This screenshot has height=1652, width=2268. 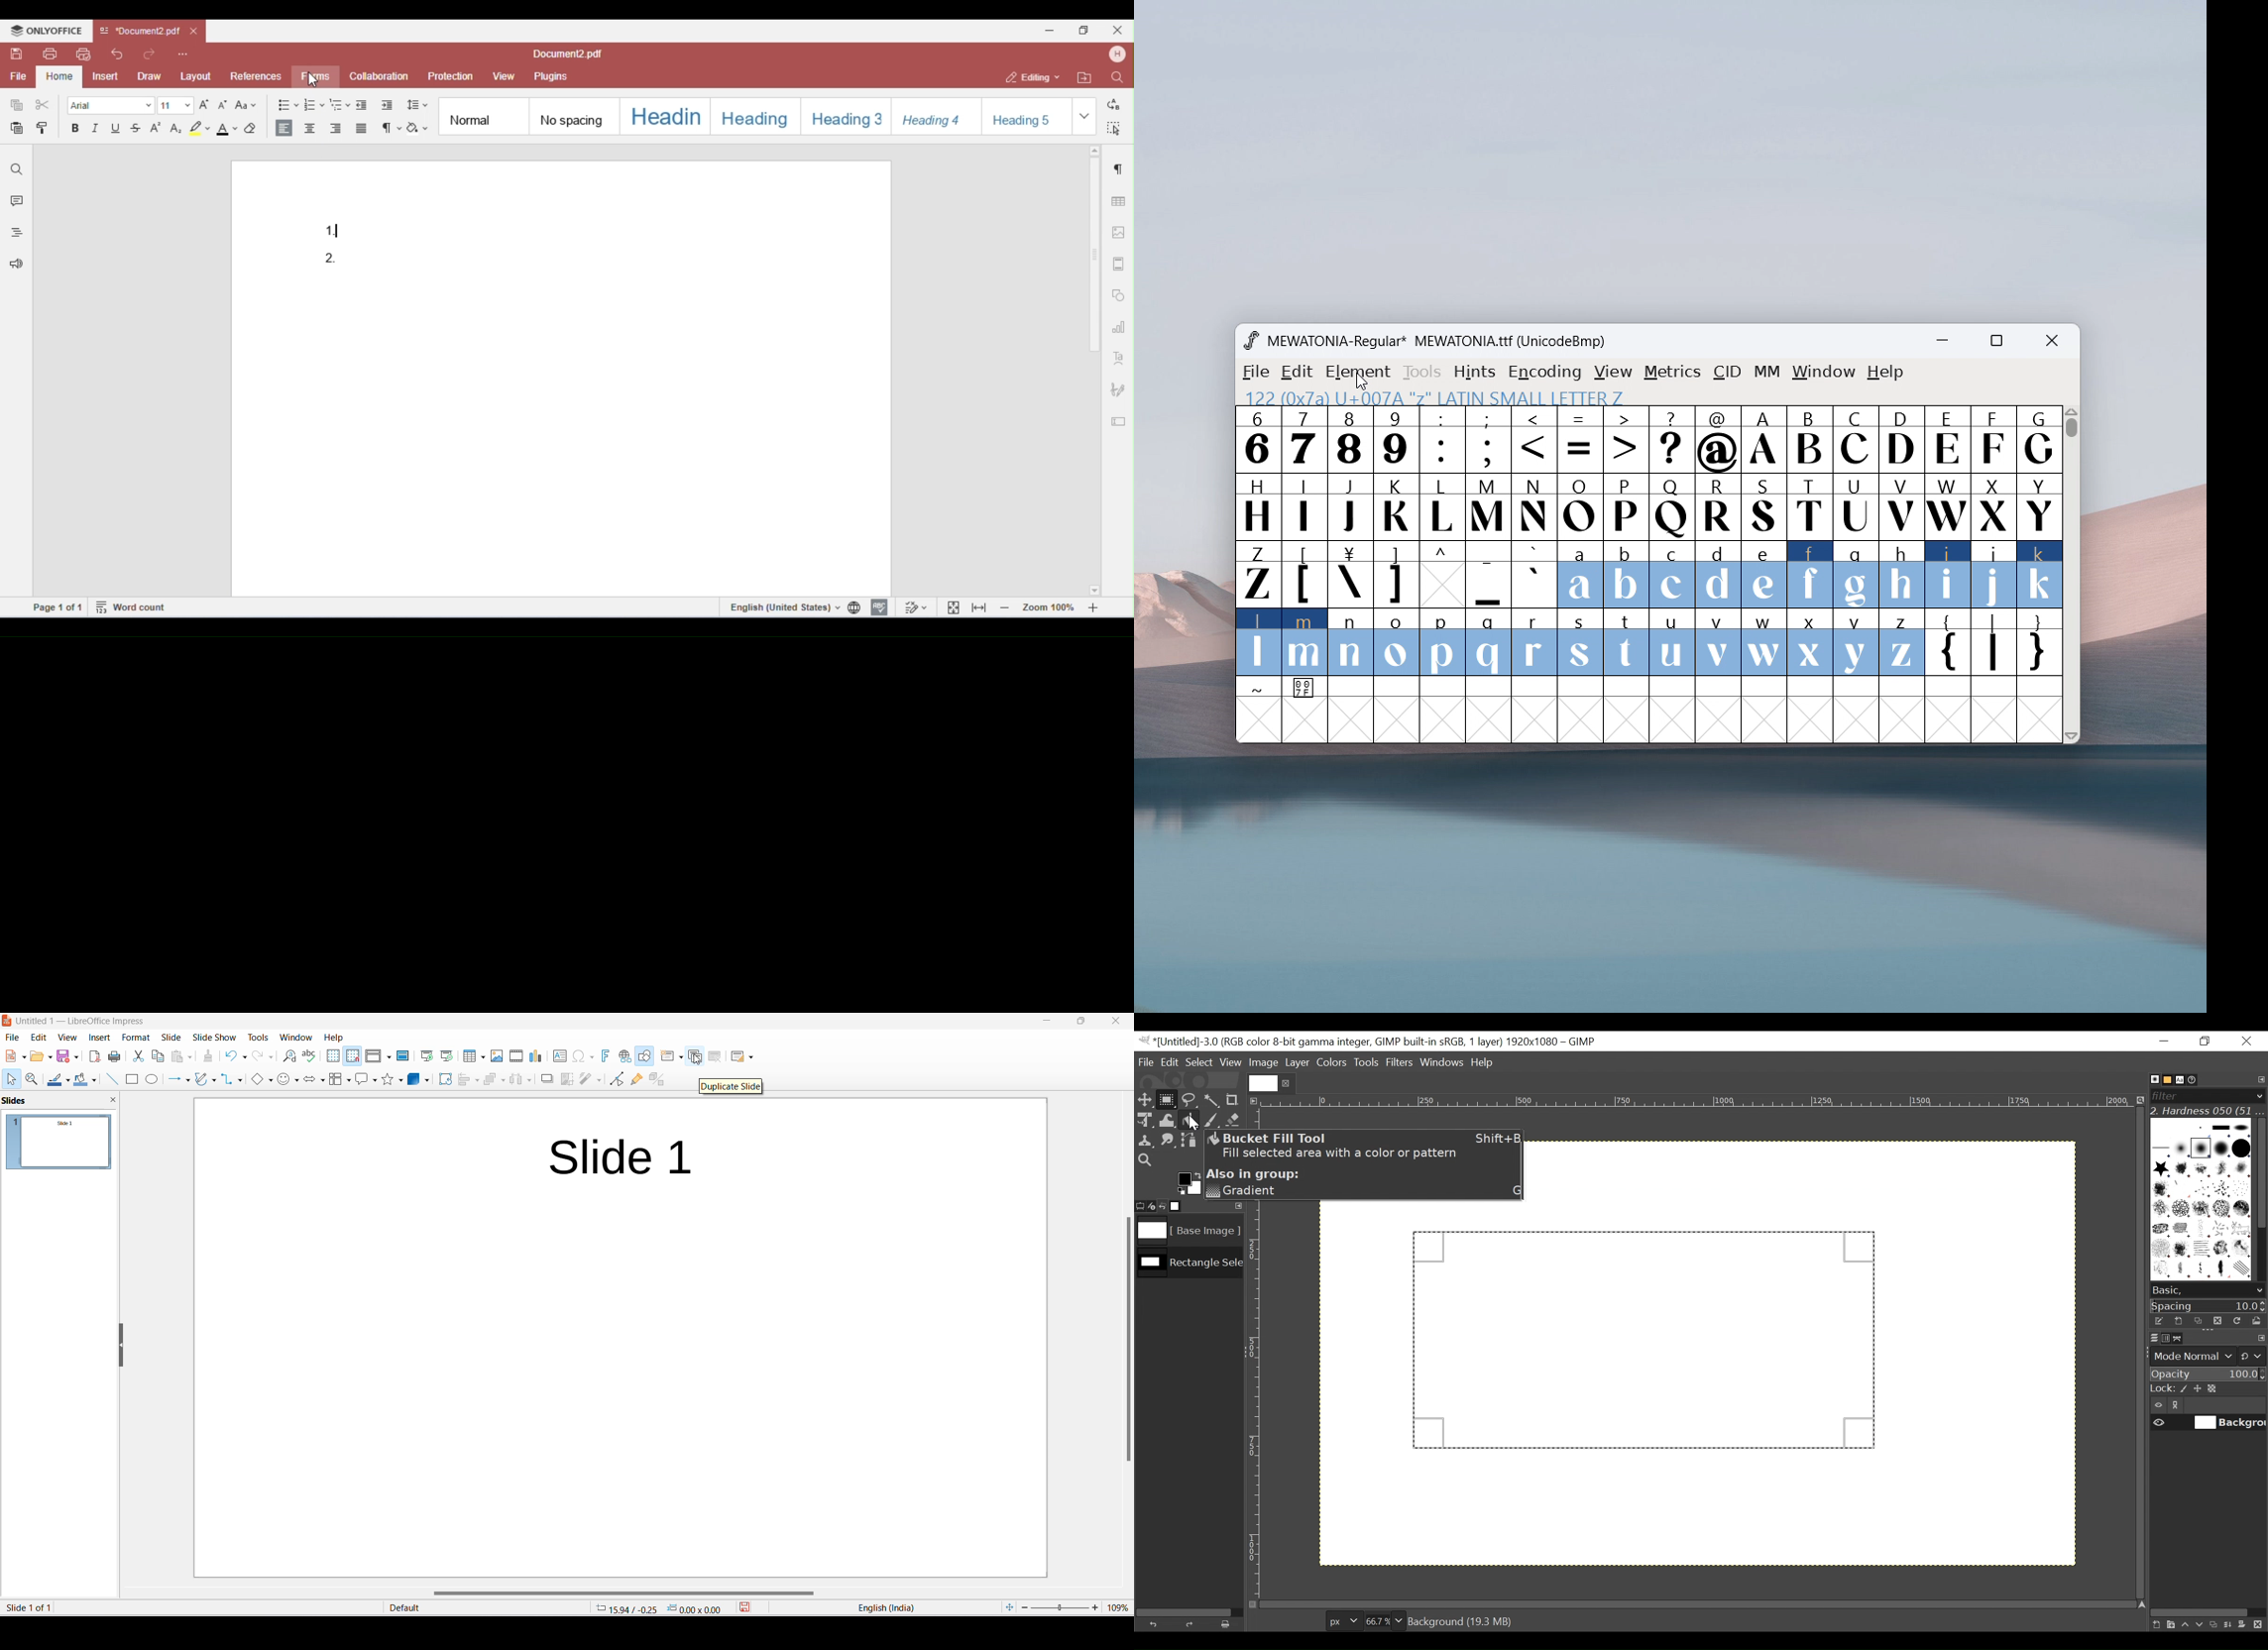 I want to click on insert table, so click(x=472, y=1057).